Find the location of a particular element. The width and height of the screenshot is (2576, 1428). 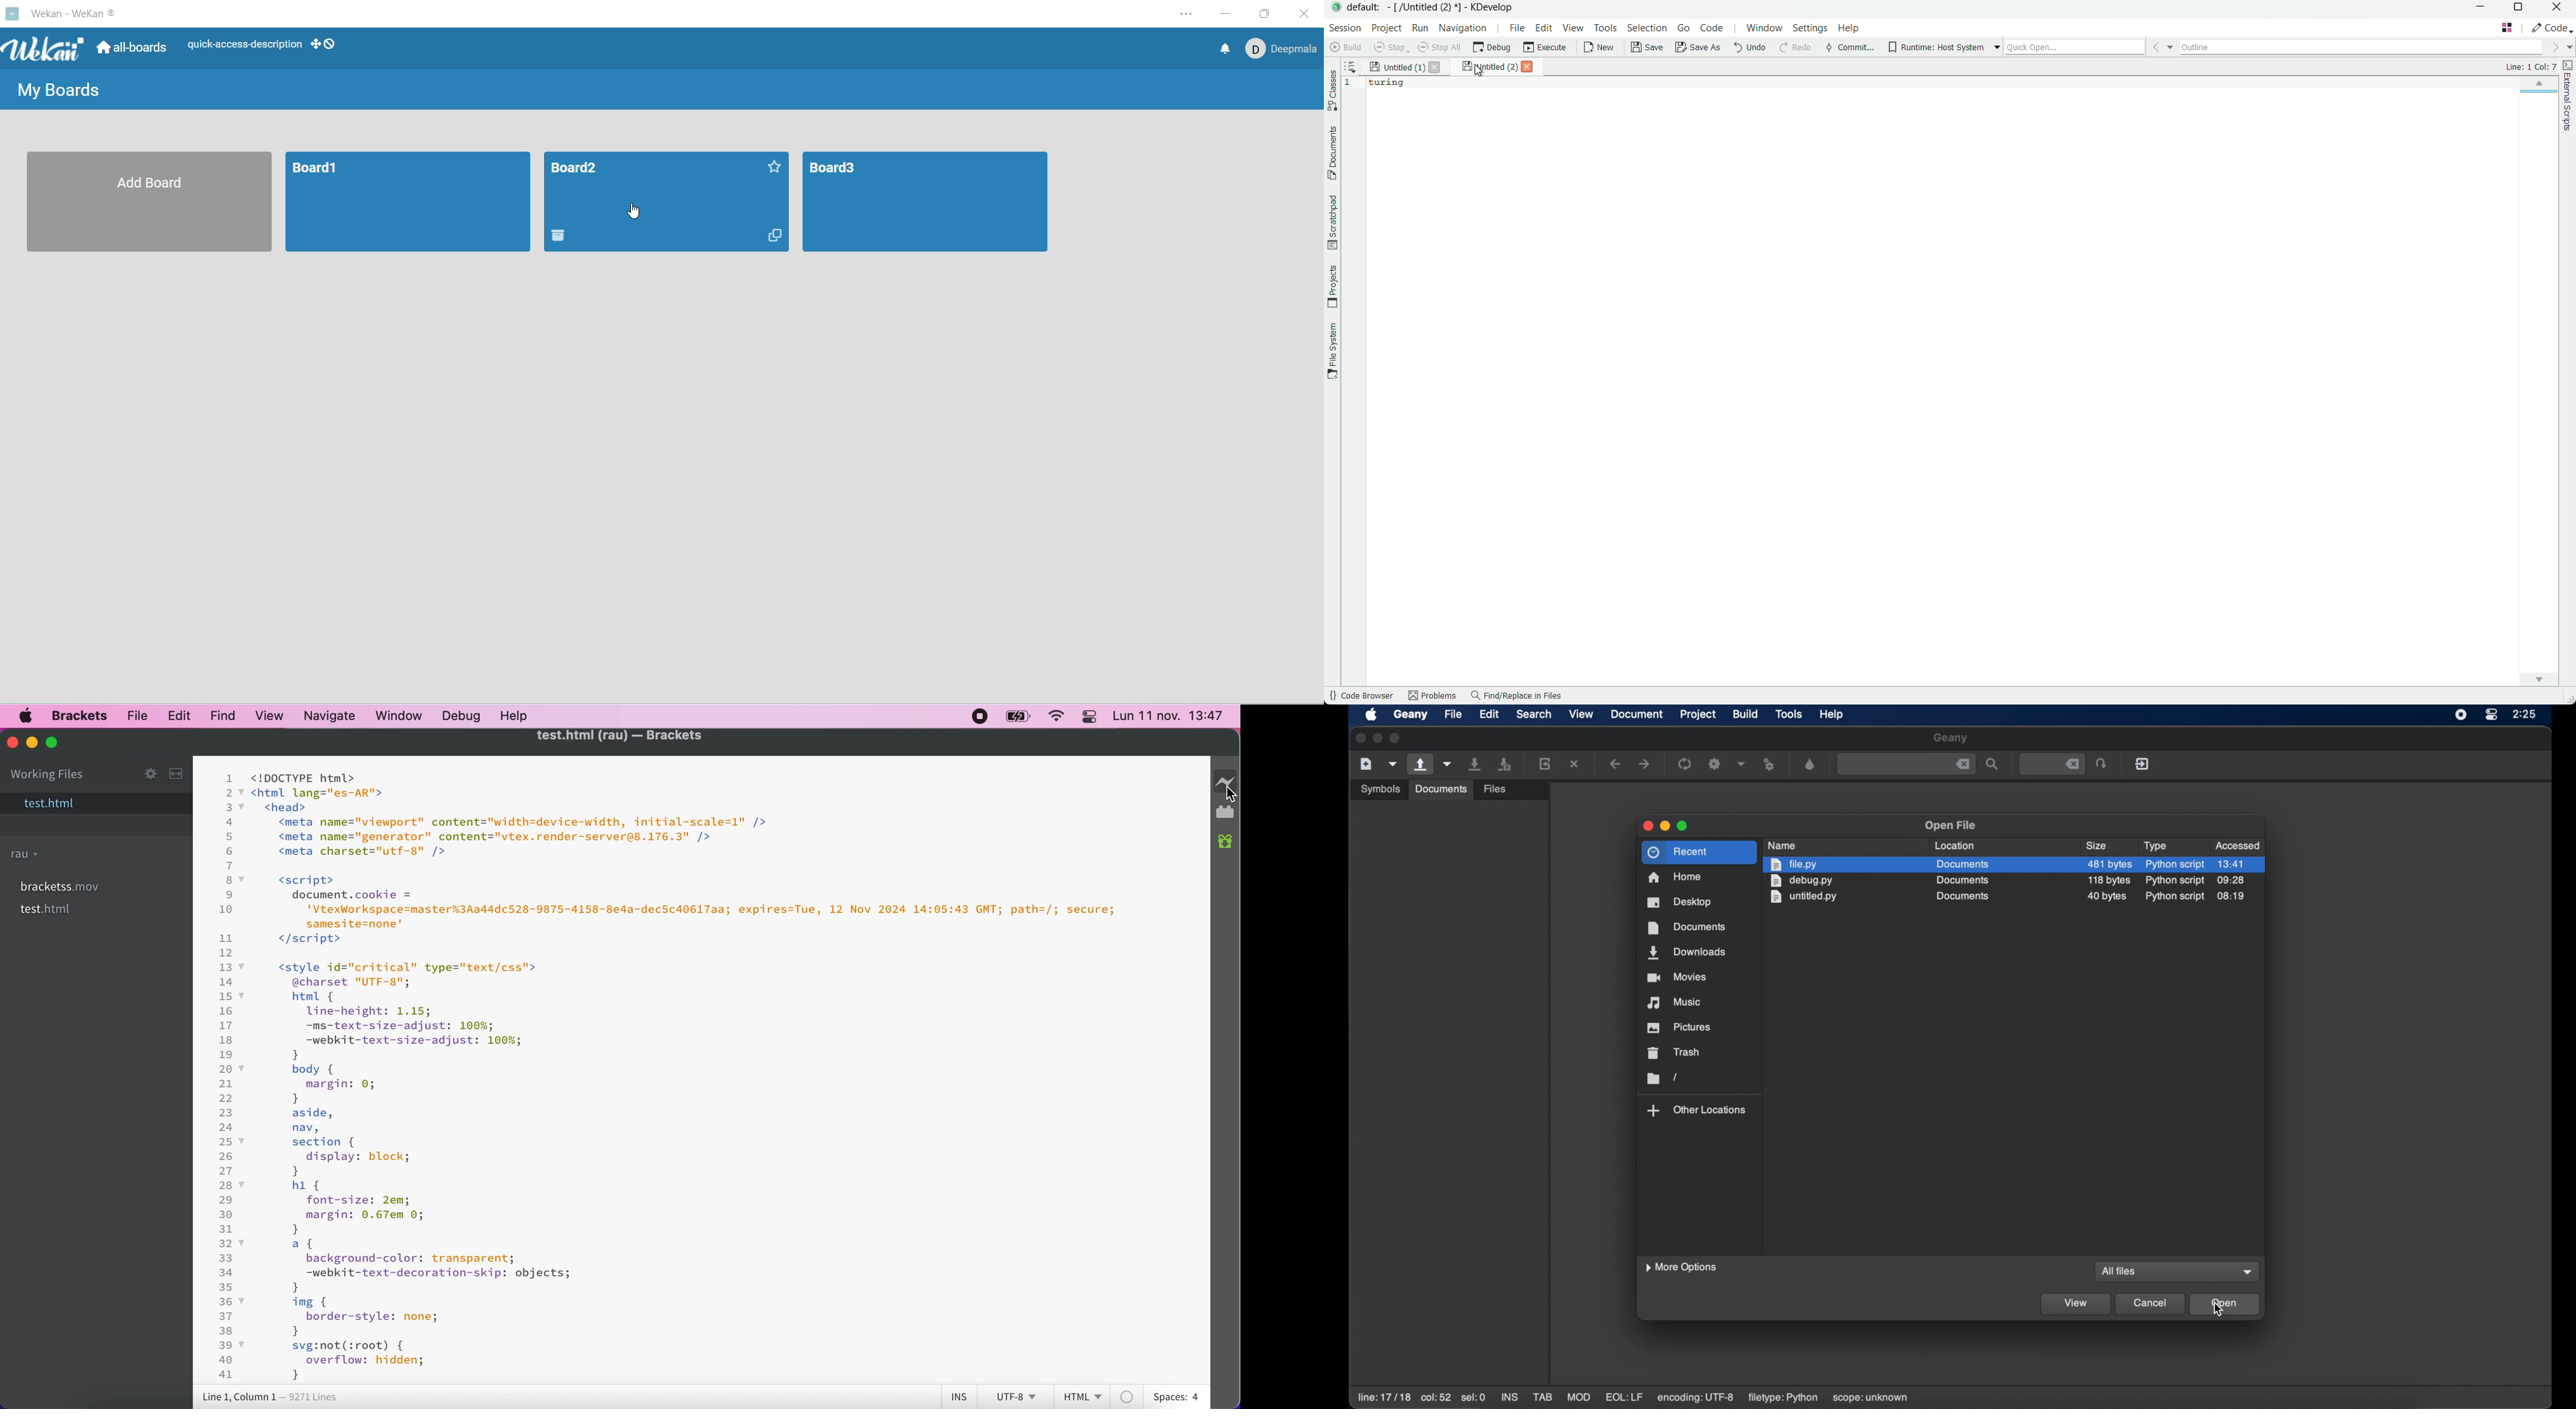

view is located at coordinates (270, 718).